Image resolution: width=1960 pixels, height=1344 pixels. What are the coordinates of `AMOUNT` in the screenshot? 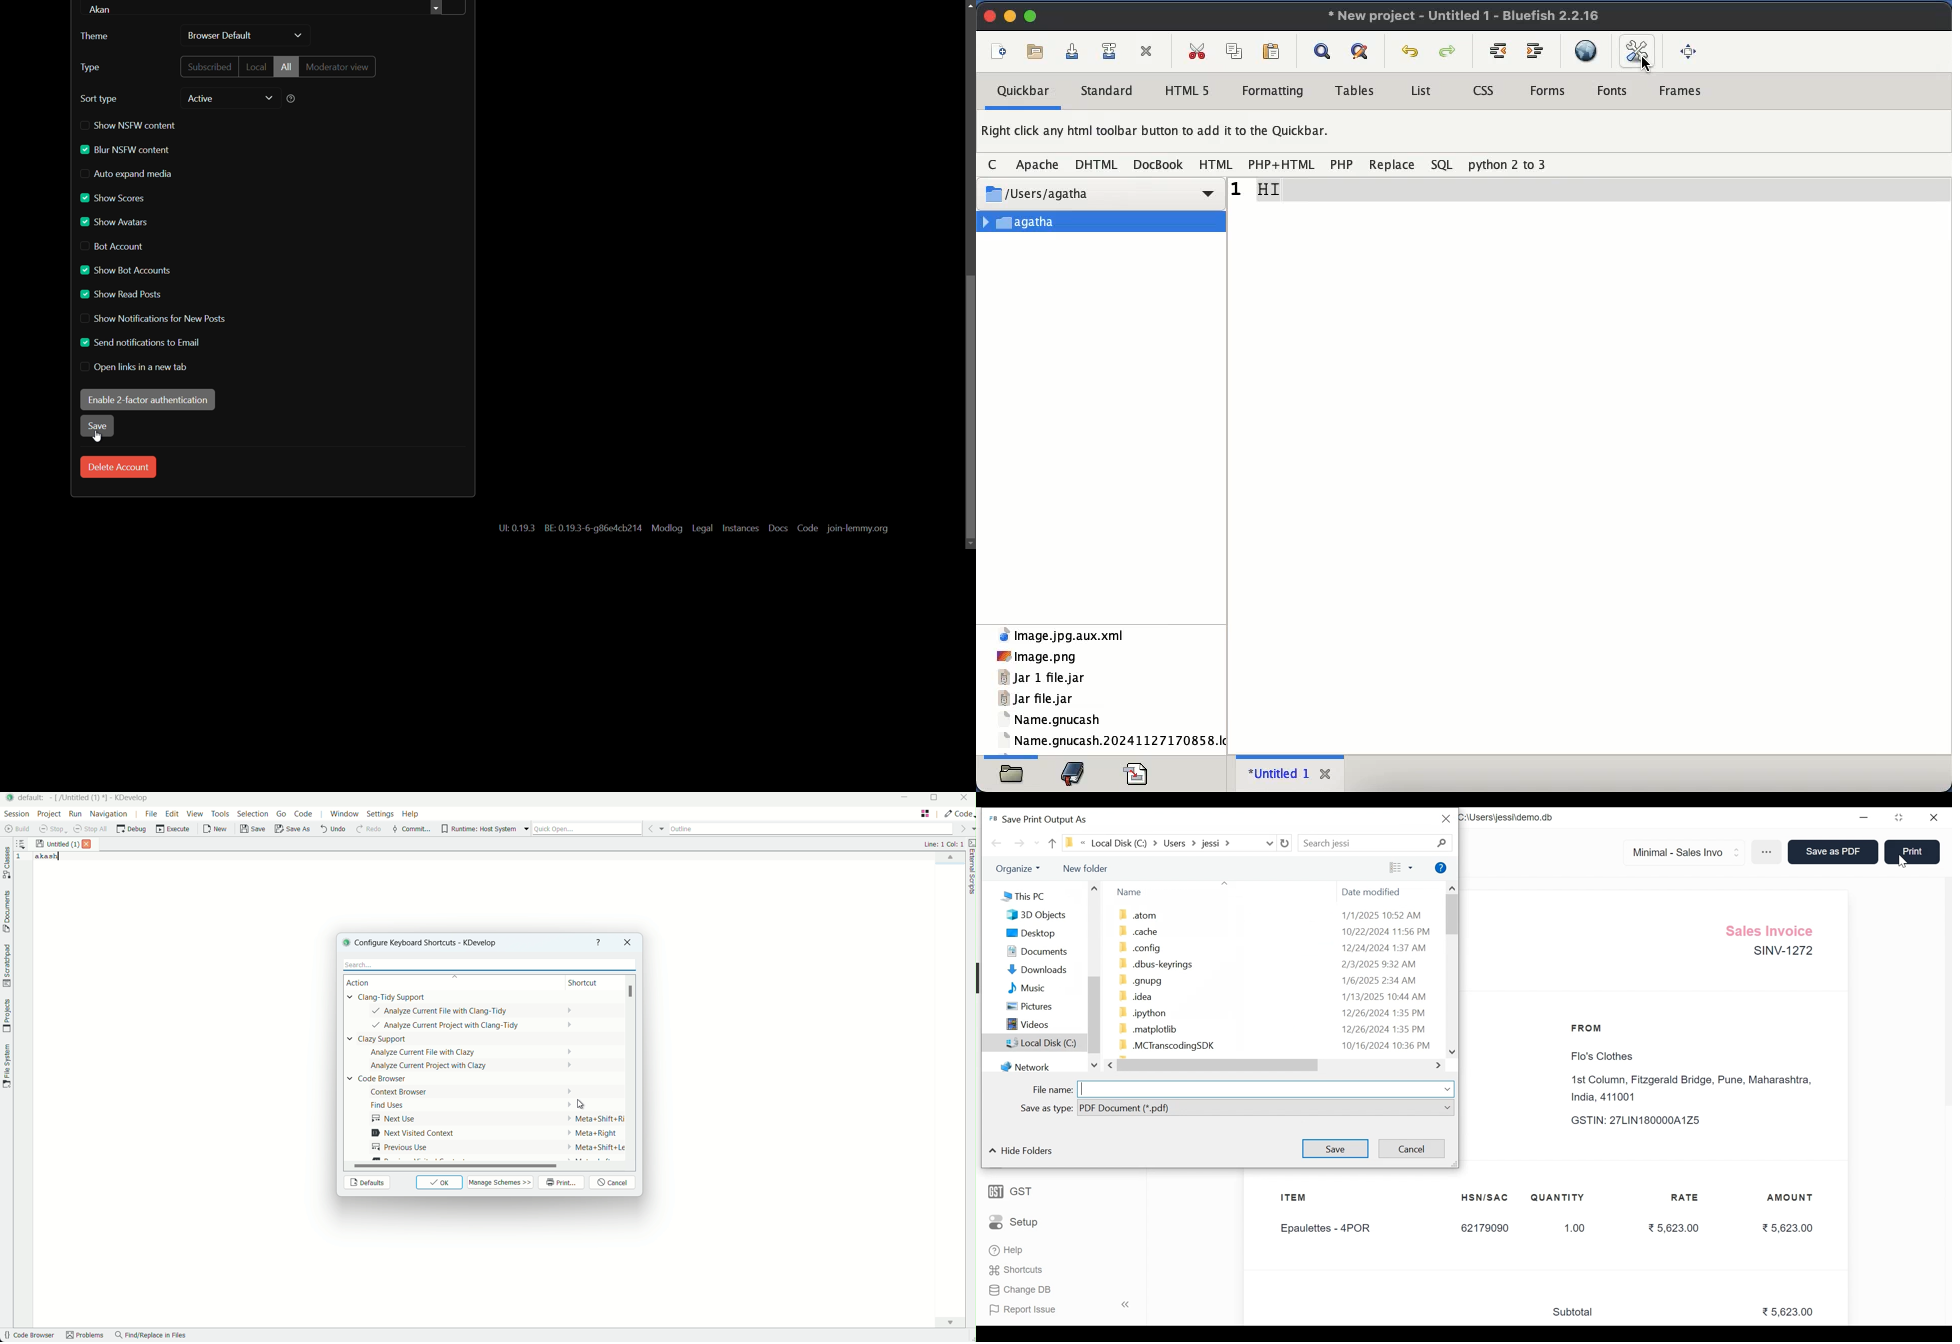 It's located at (1791, 1198).